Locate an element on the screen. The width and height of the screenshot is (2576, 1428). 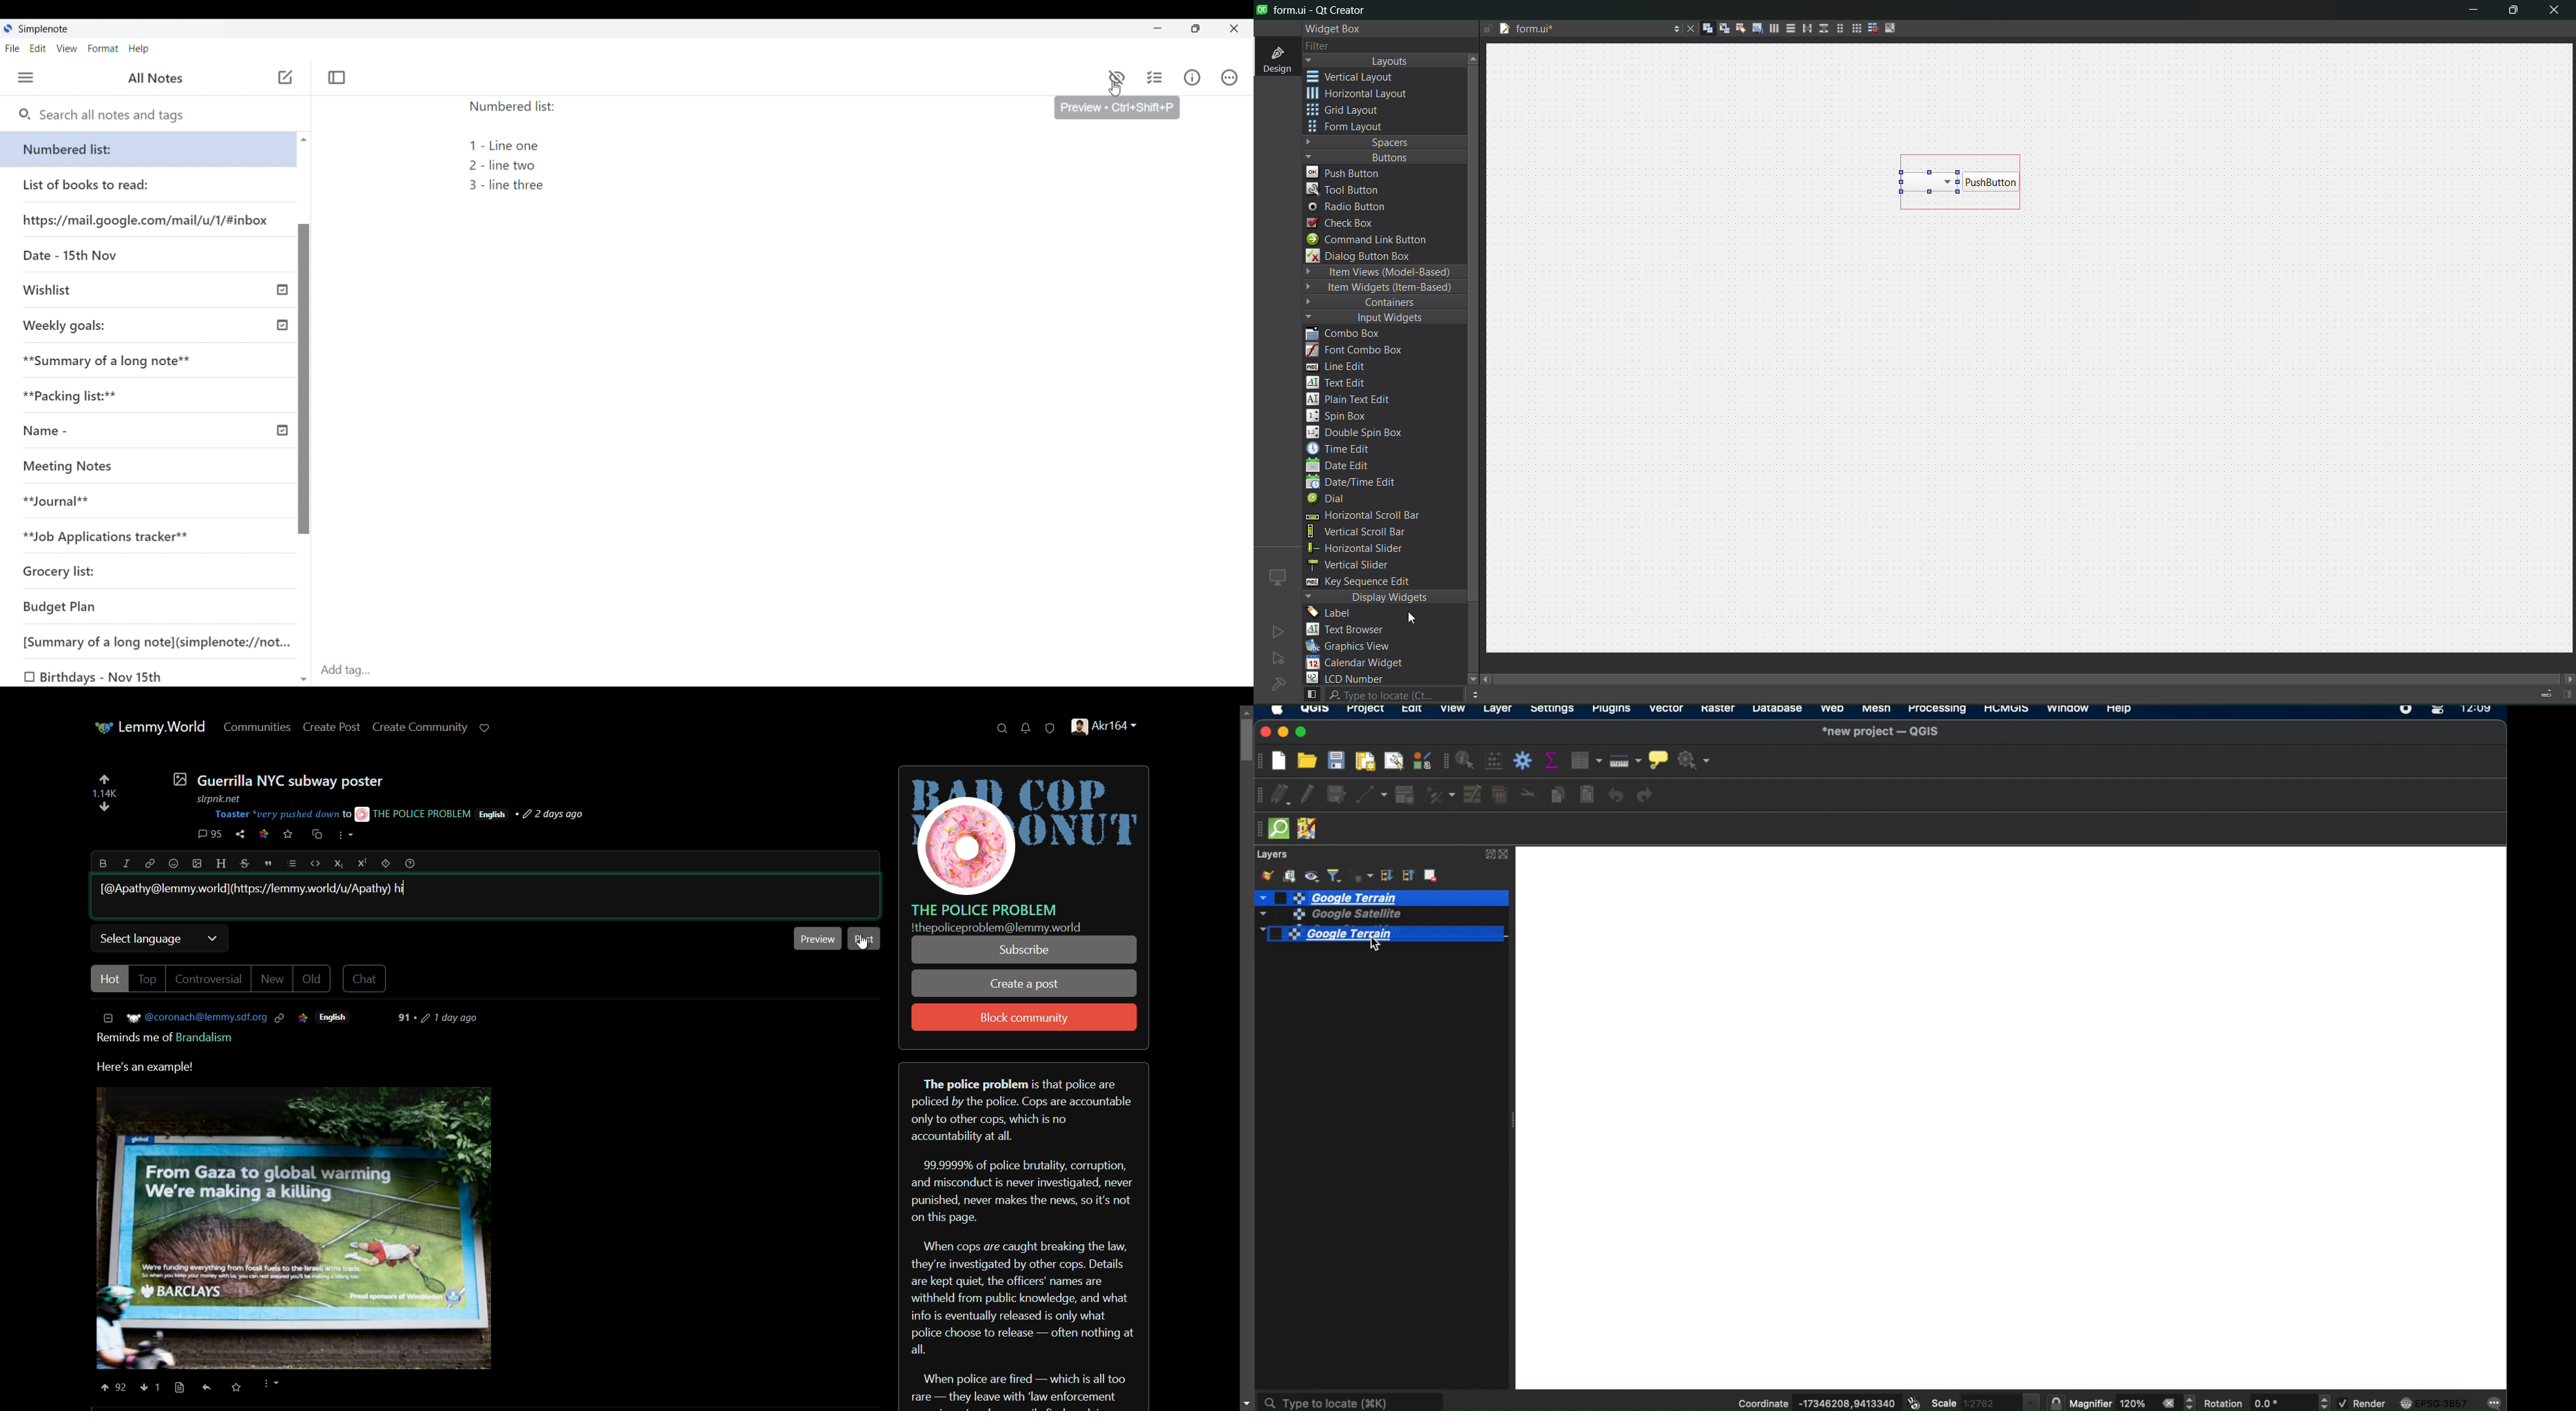
text is located at coordinates (997, 928).